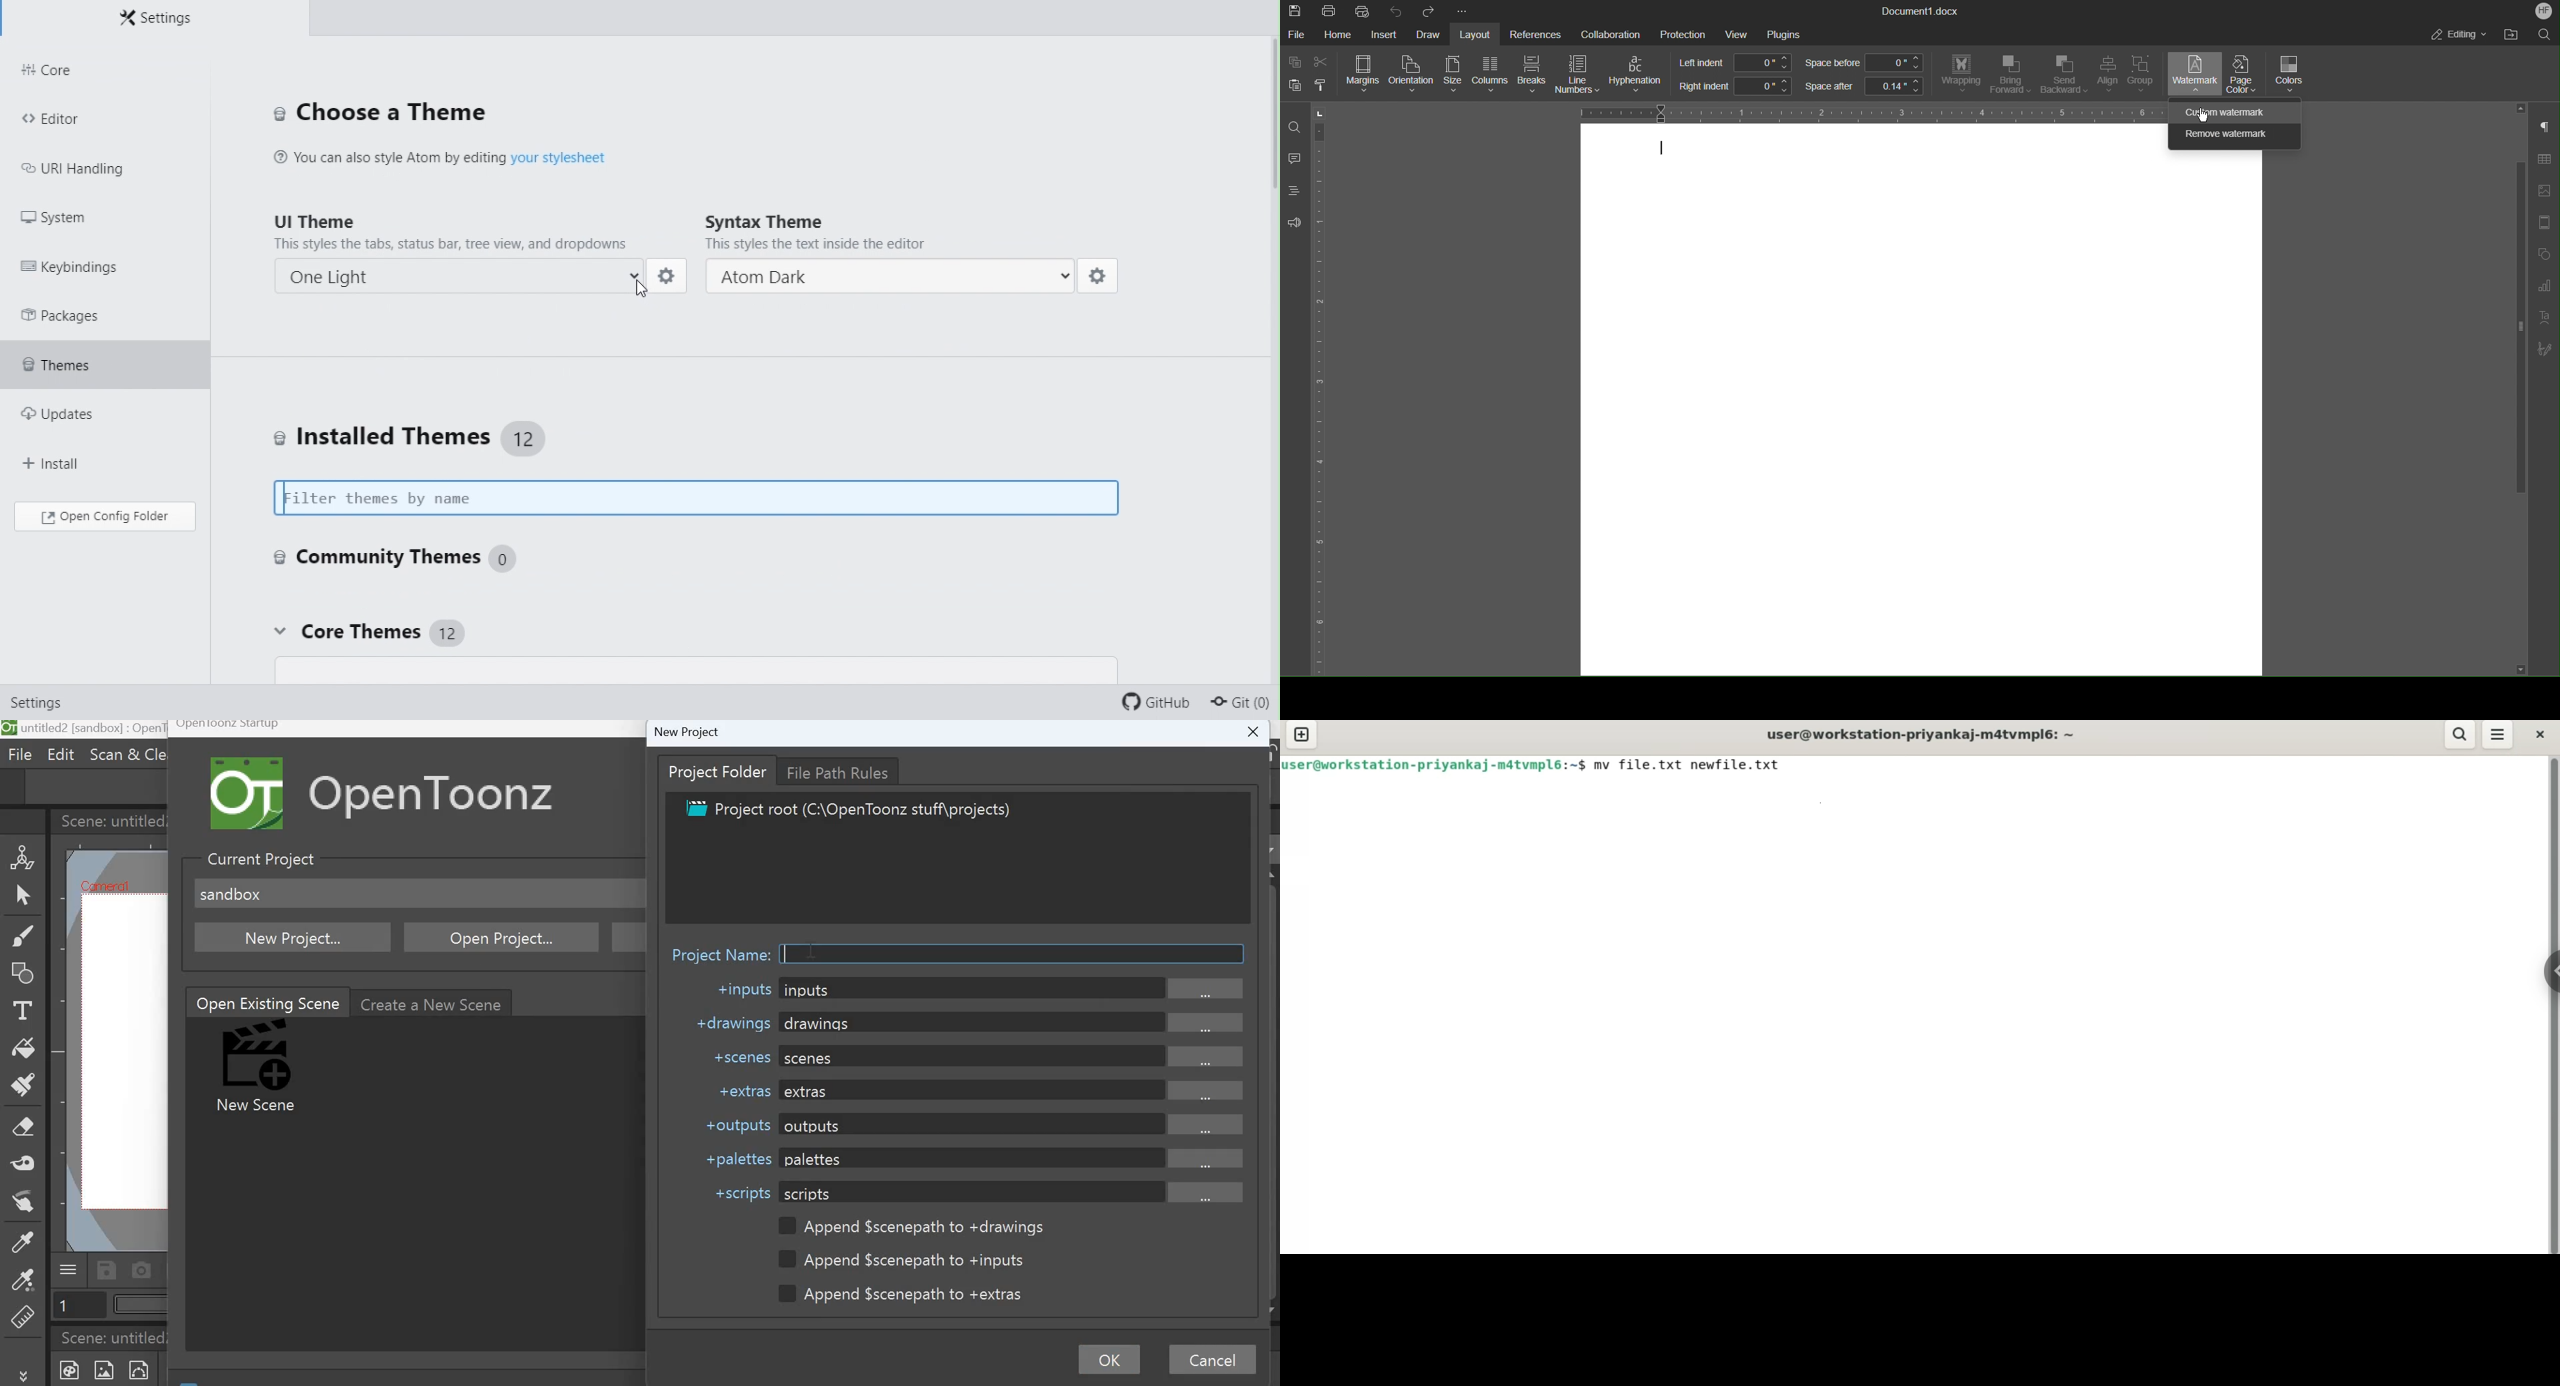 This screenshot has width=2576, height=1400. I want to click on one light, so click(453, 279).